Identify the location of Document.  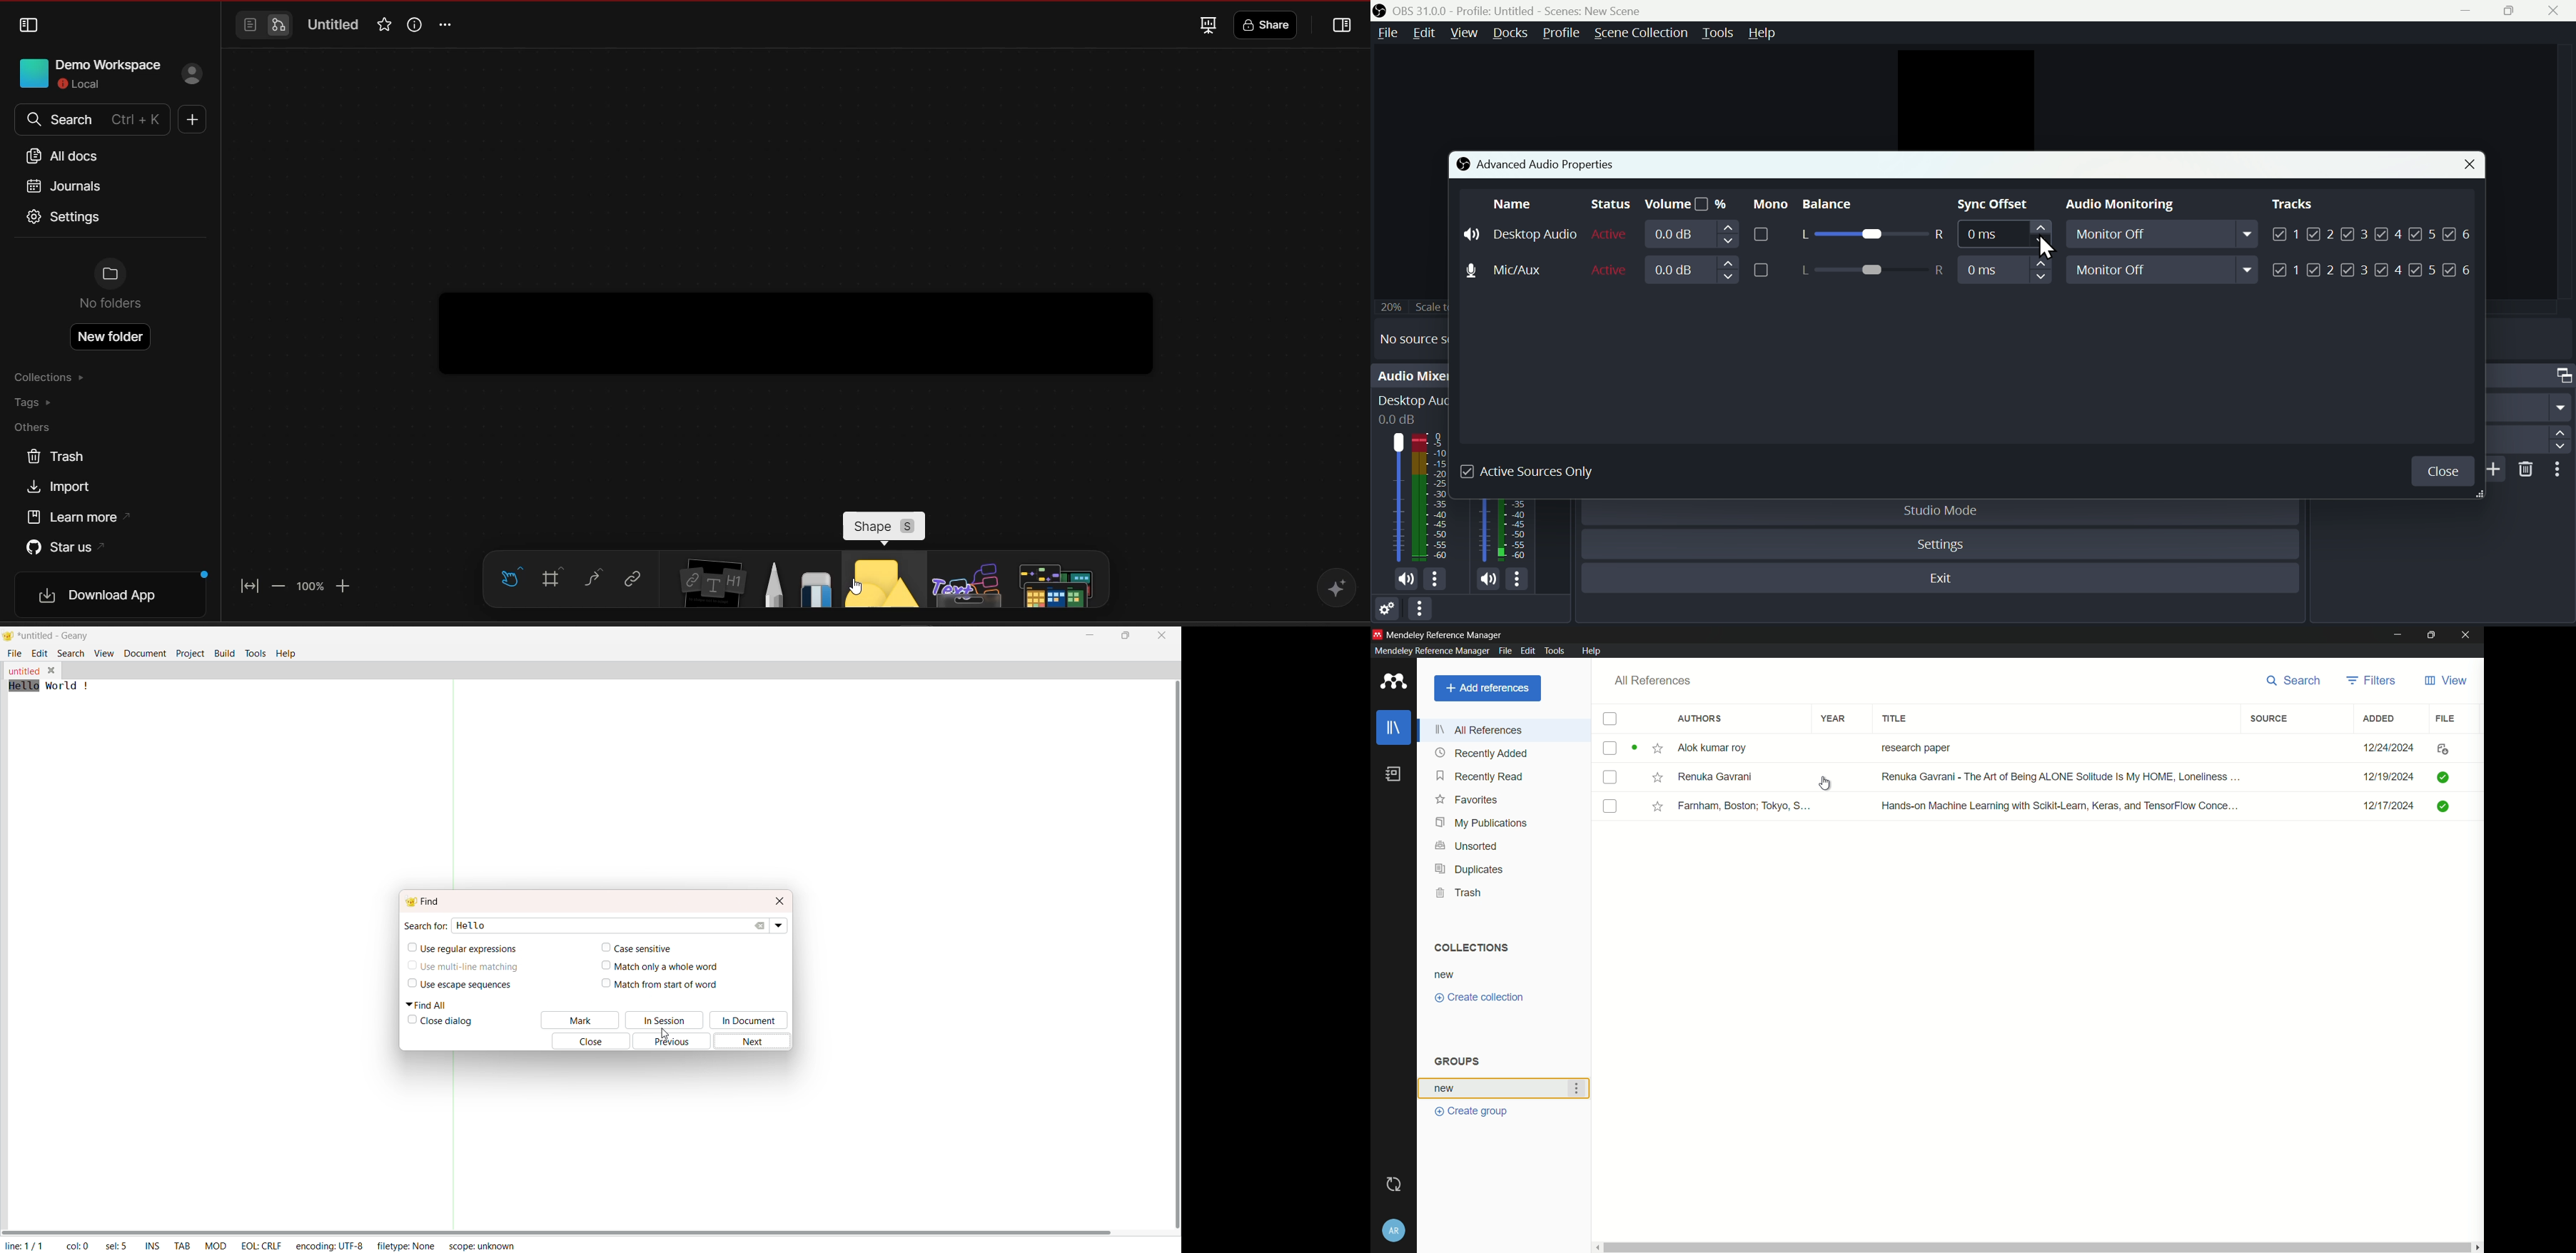
(144, 654).